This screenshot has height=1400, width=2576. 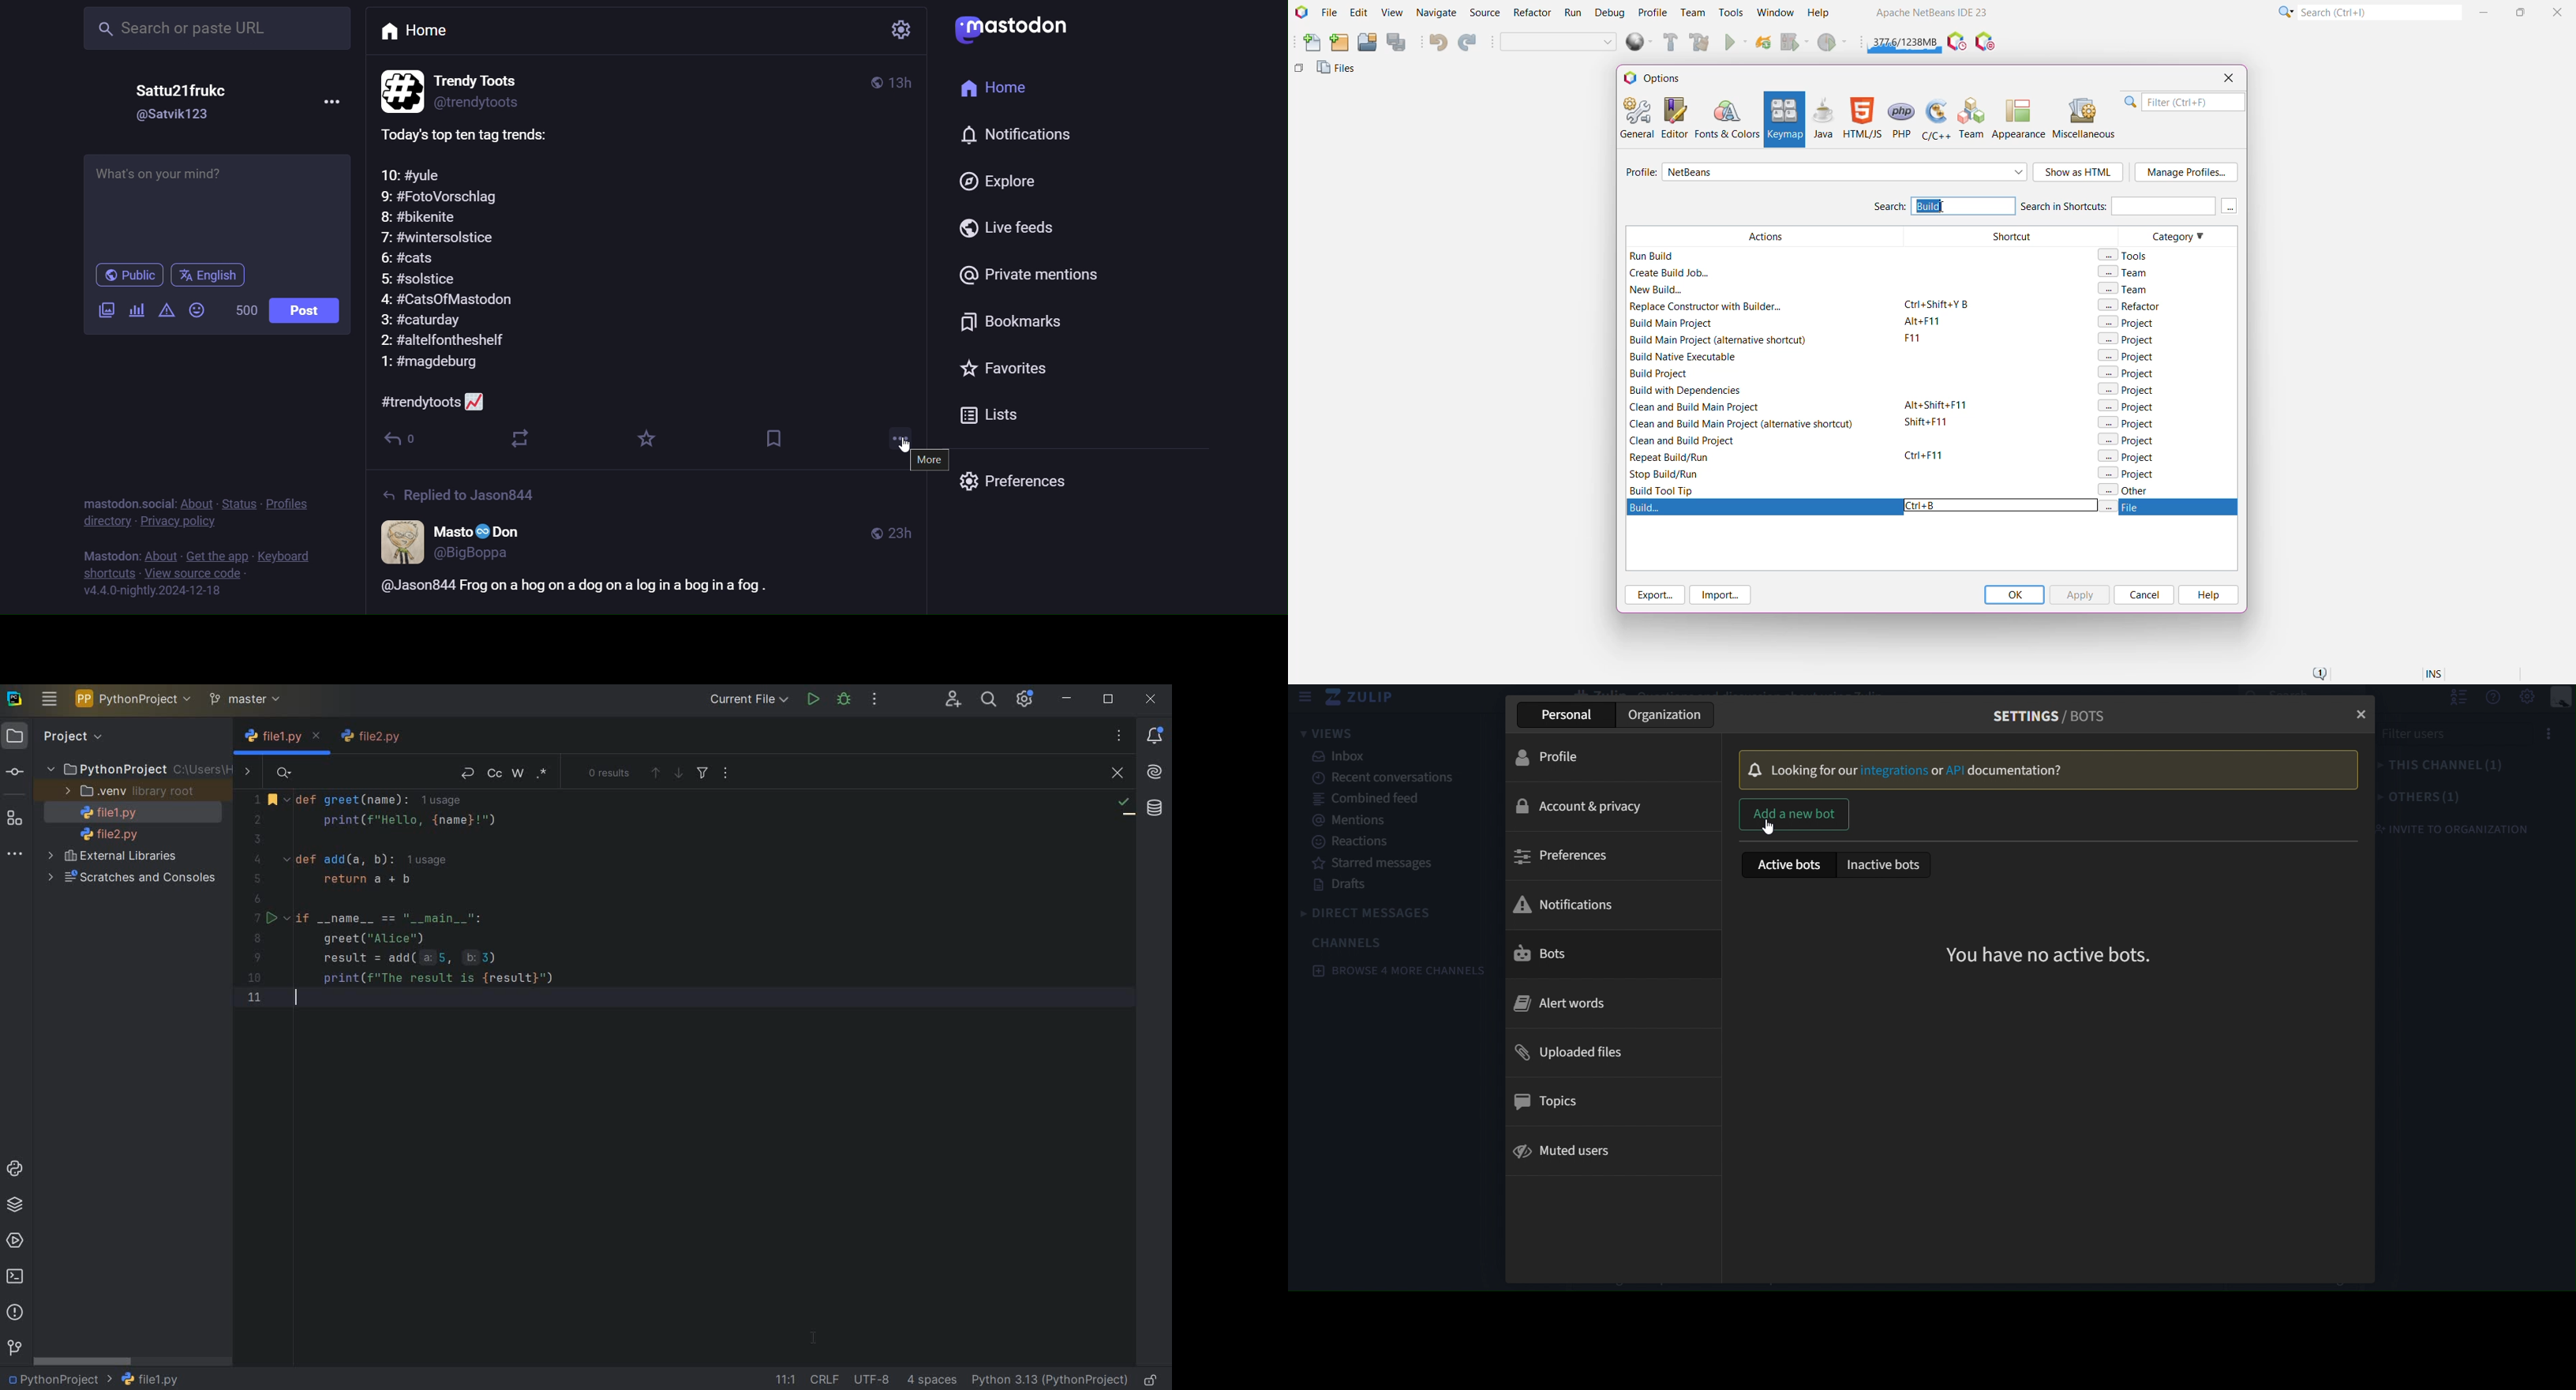 I want to click on .VENV, so click(x=130, y=791).